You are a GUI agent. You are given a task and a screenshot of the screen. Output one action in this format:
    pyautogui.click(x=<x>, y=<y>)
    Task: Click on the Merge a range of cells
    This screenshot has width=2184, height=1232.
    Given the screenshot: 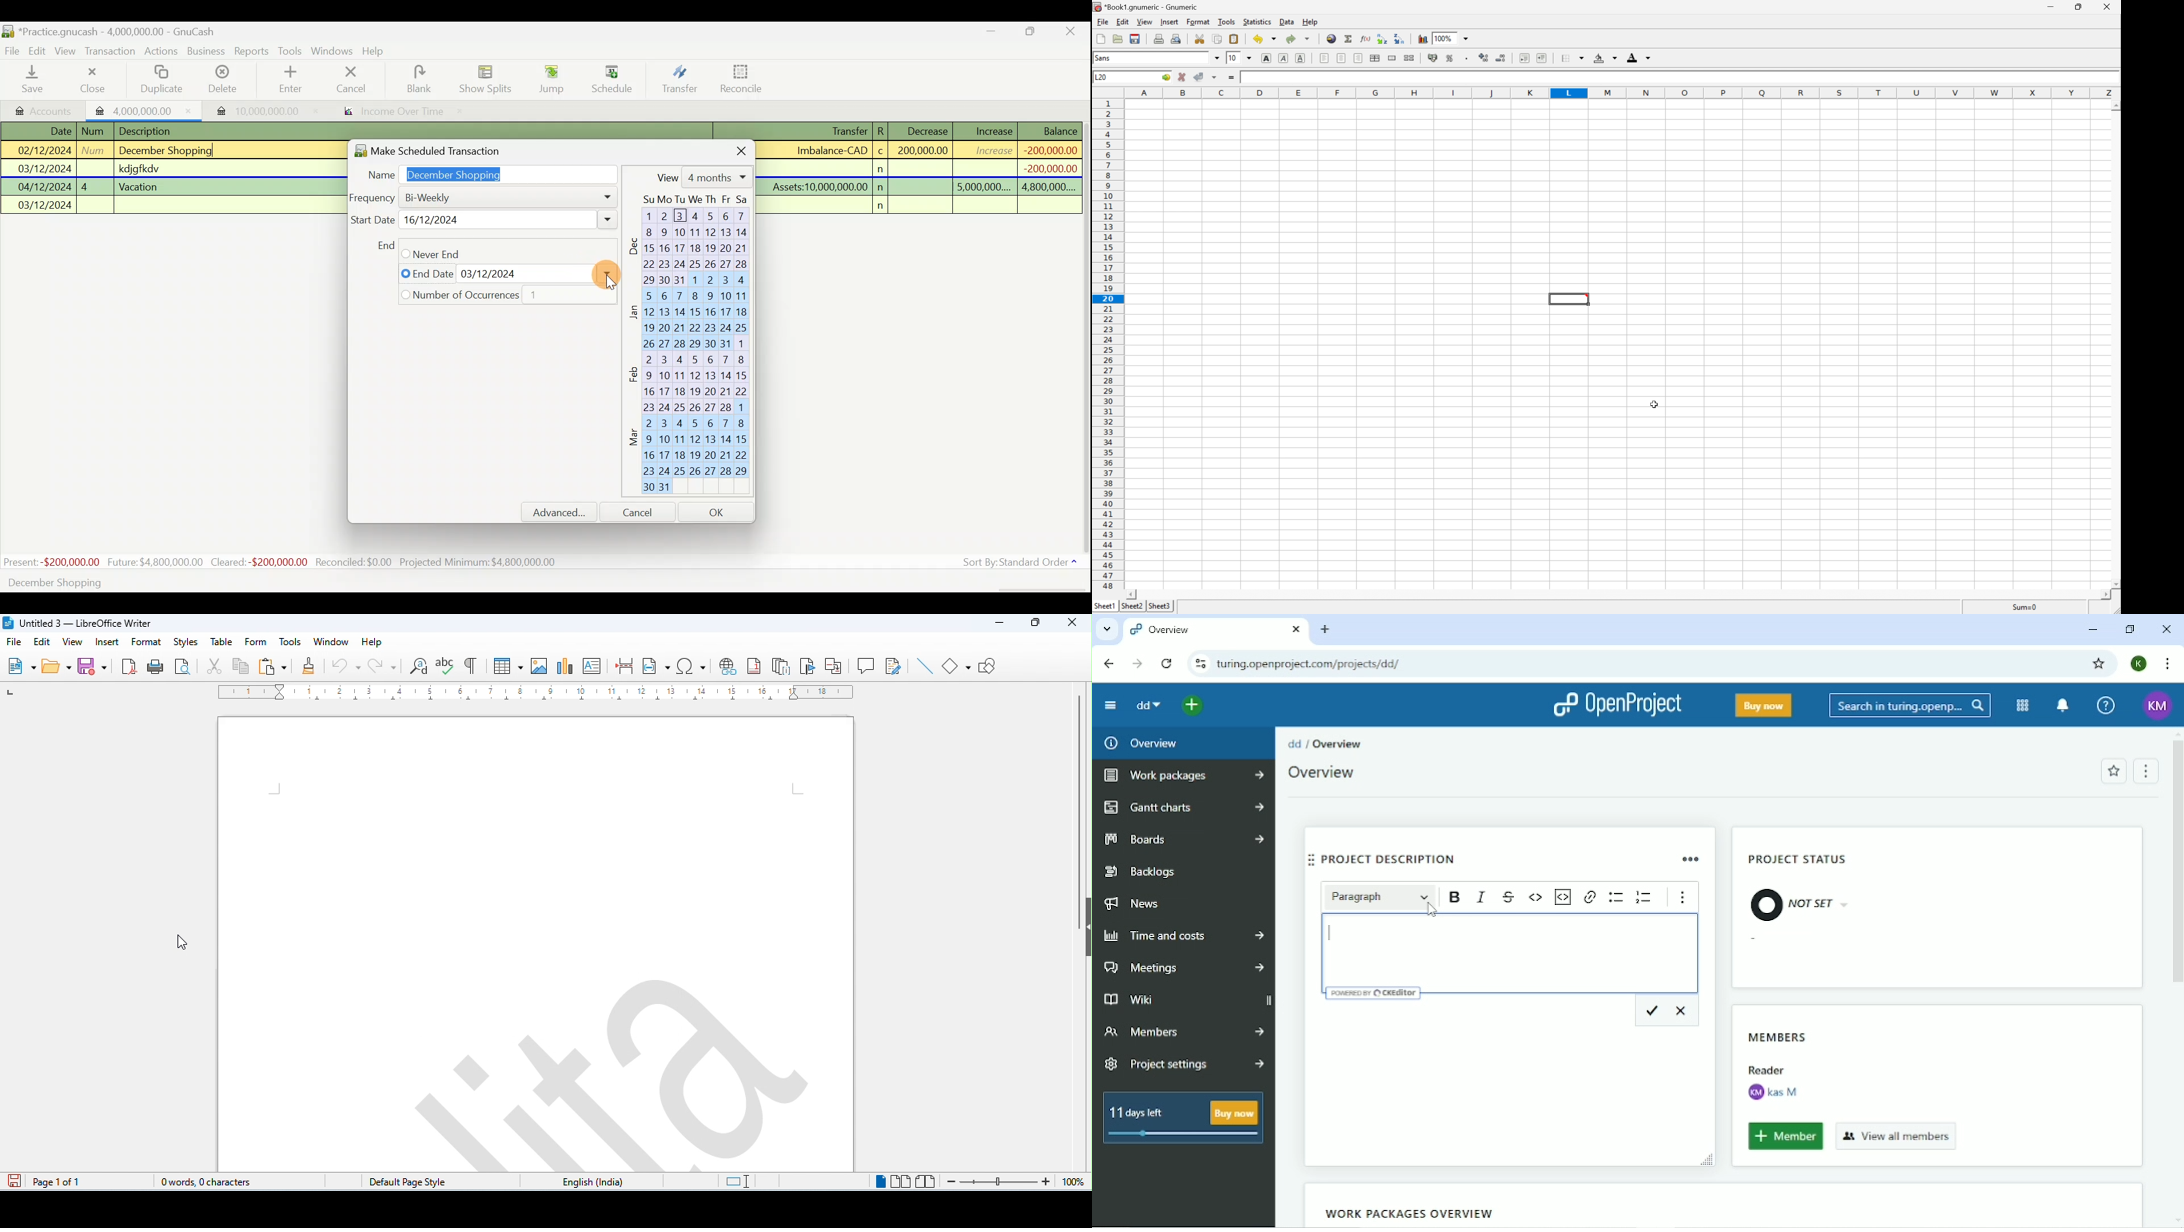 What is the action you would take?
    pyautogui.click(x=1392, y=59)
    